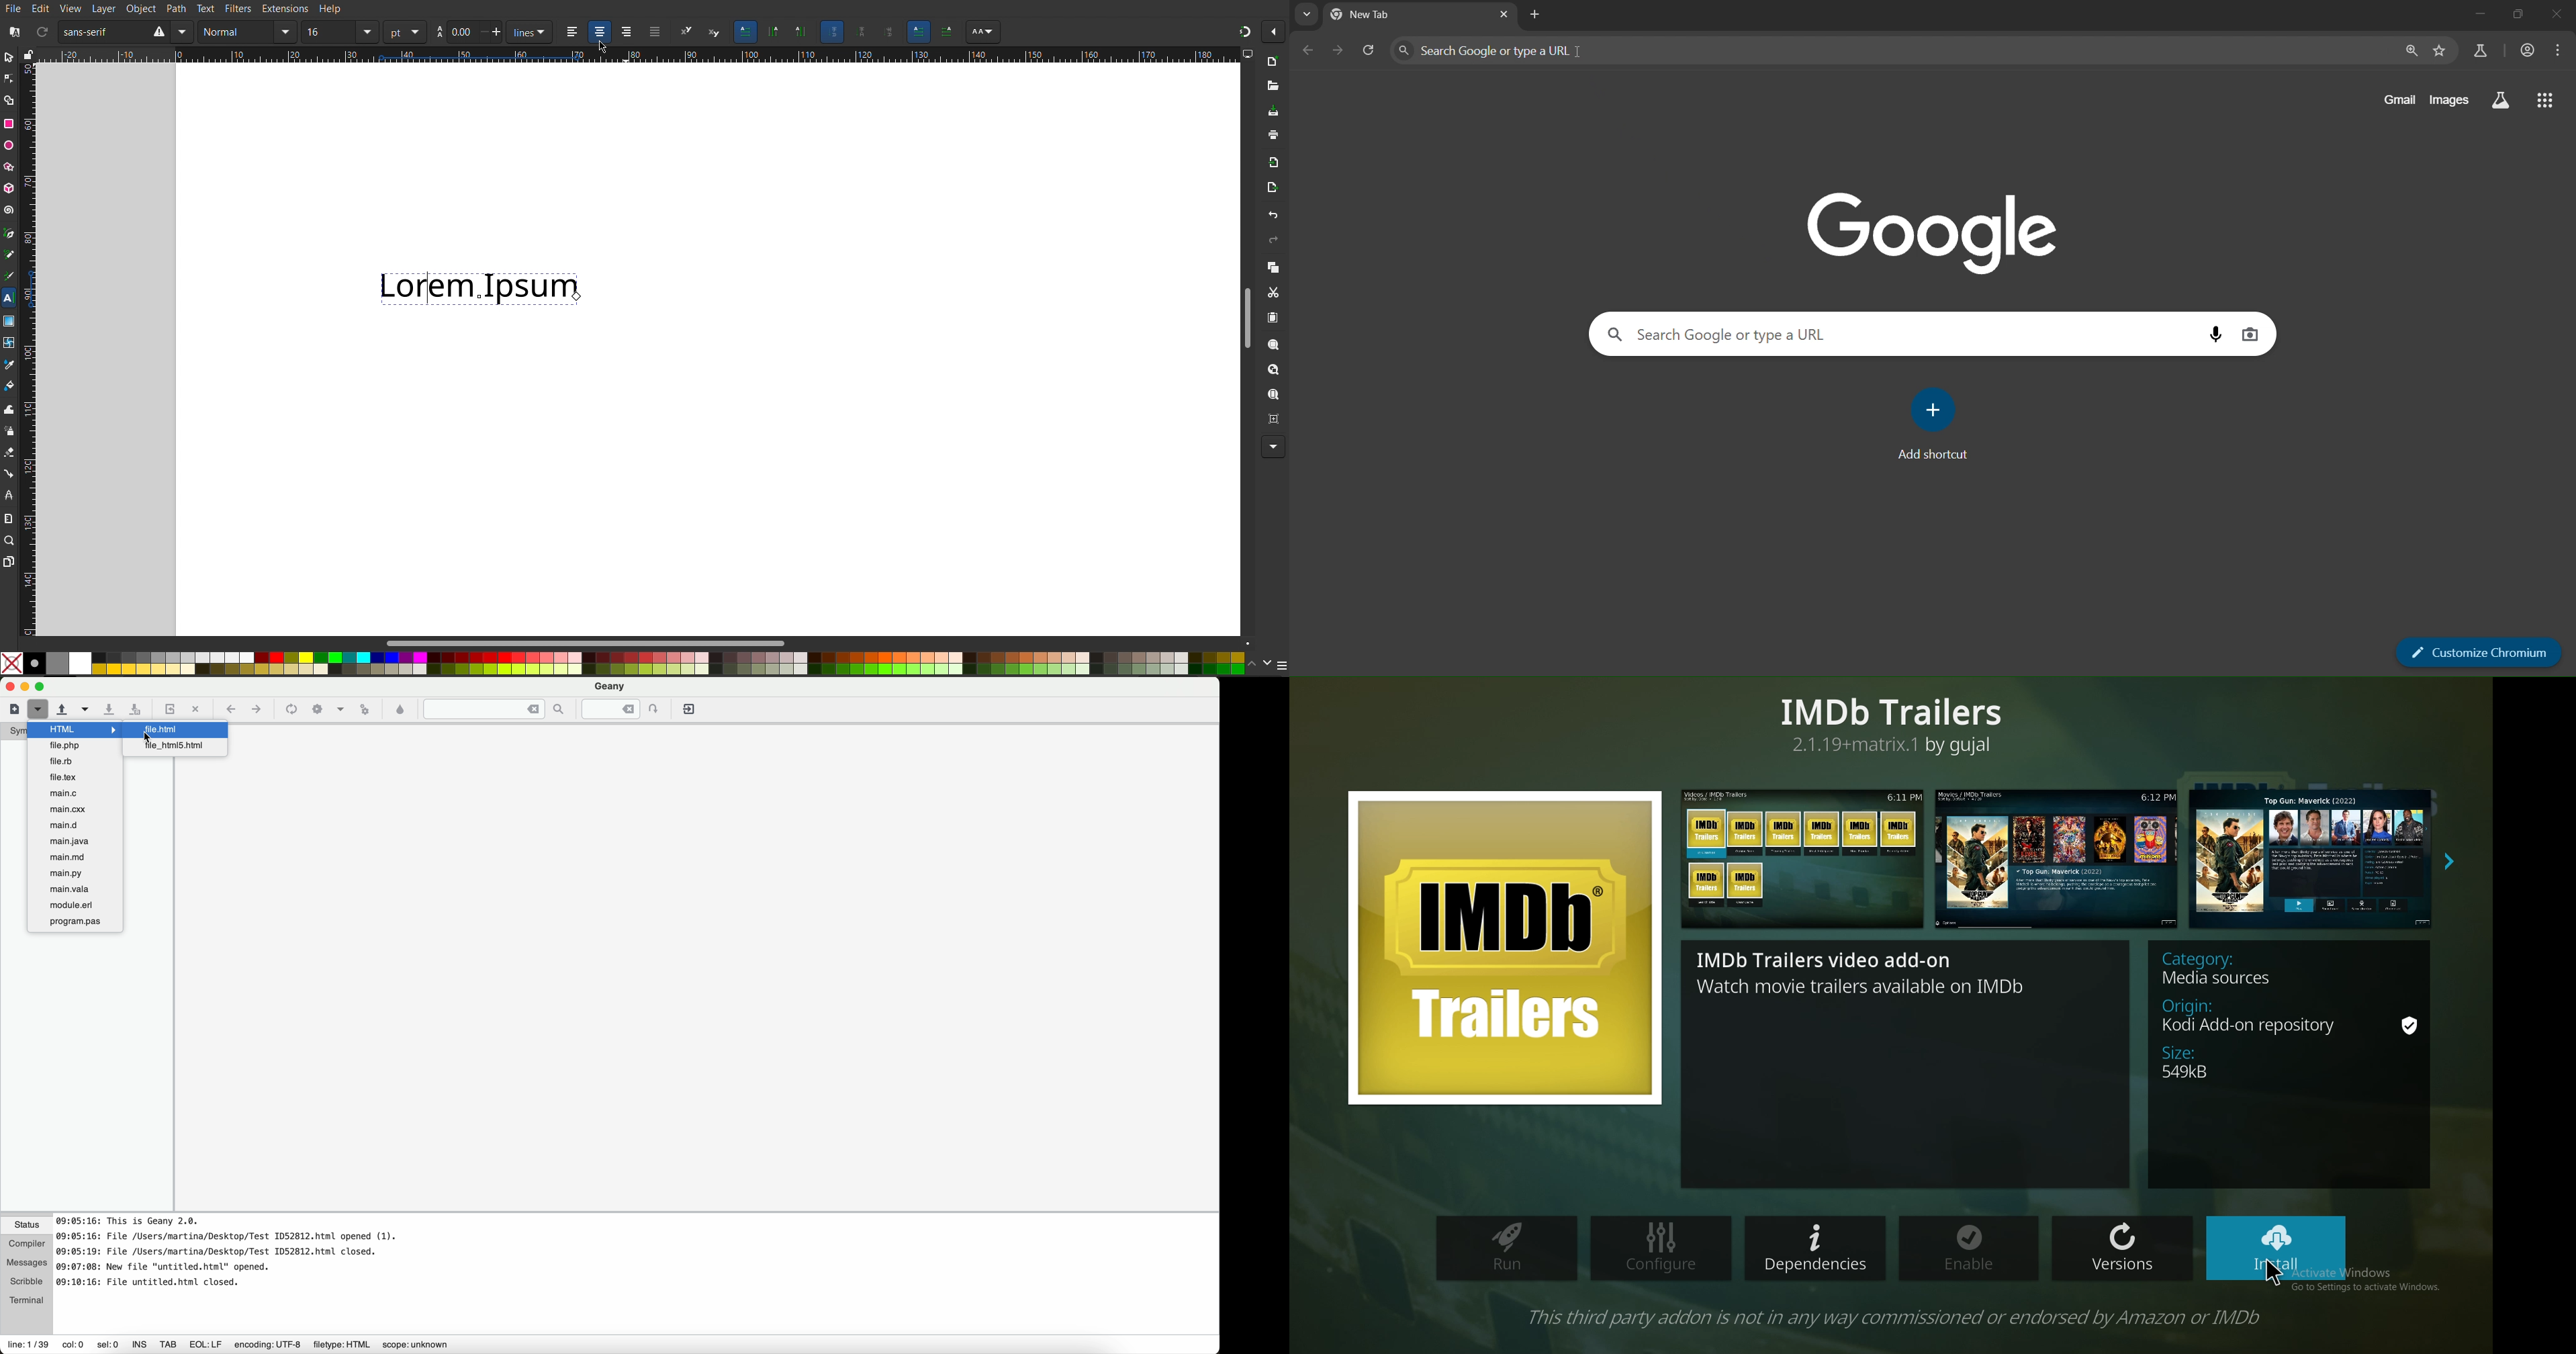 The height and width of the screenshot is (1372, 2576). Describe the element at coordinates (694, 56) in the screenshot. I see `Horizontal Ruler` at that location.